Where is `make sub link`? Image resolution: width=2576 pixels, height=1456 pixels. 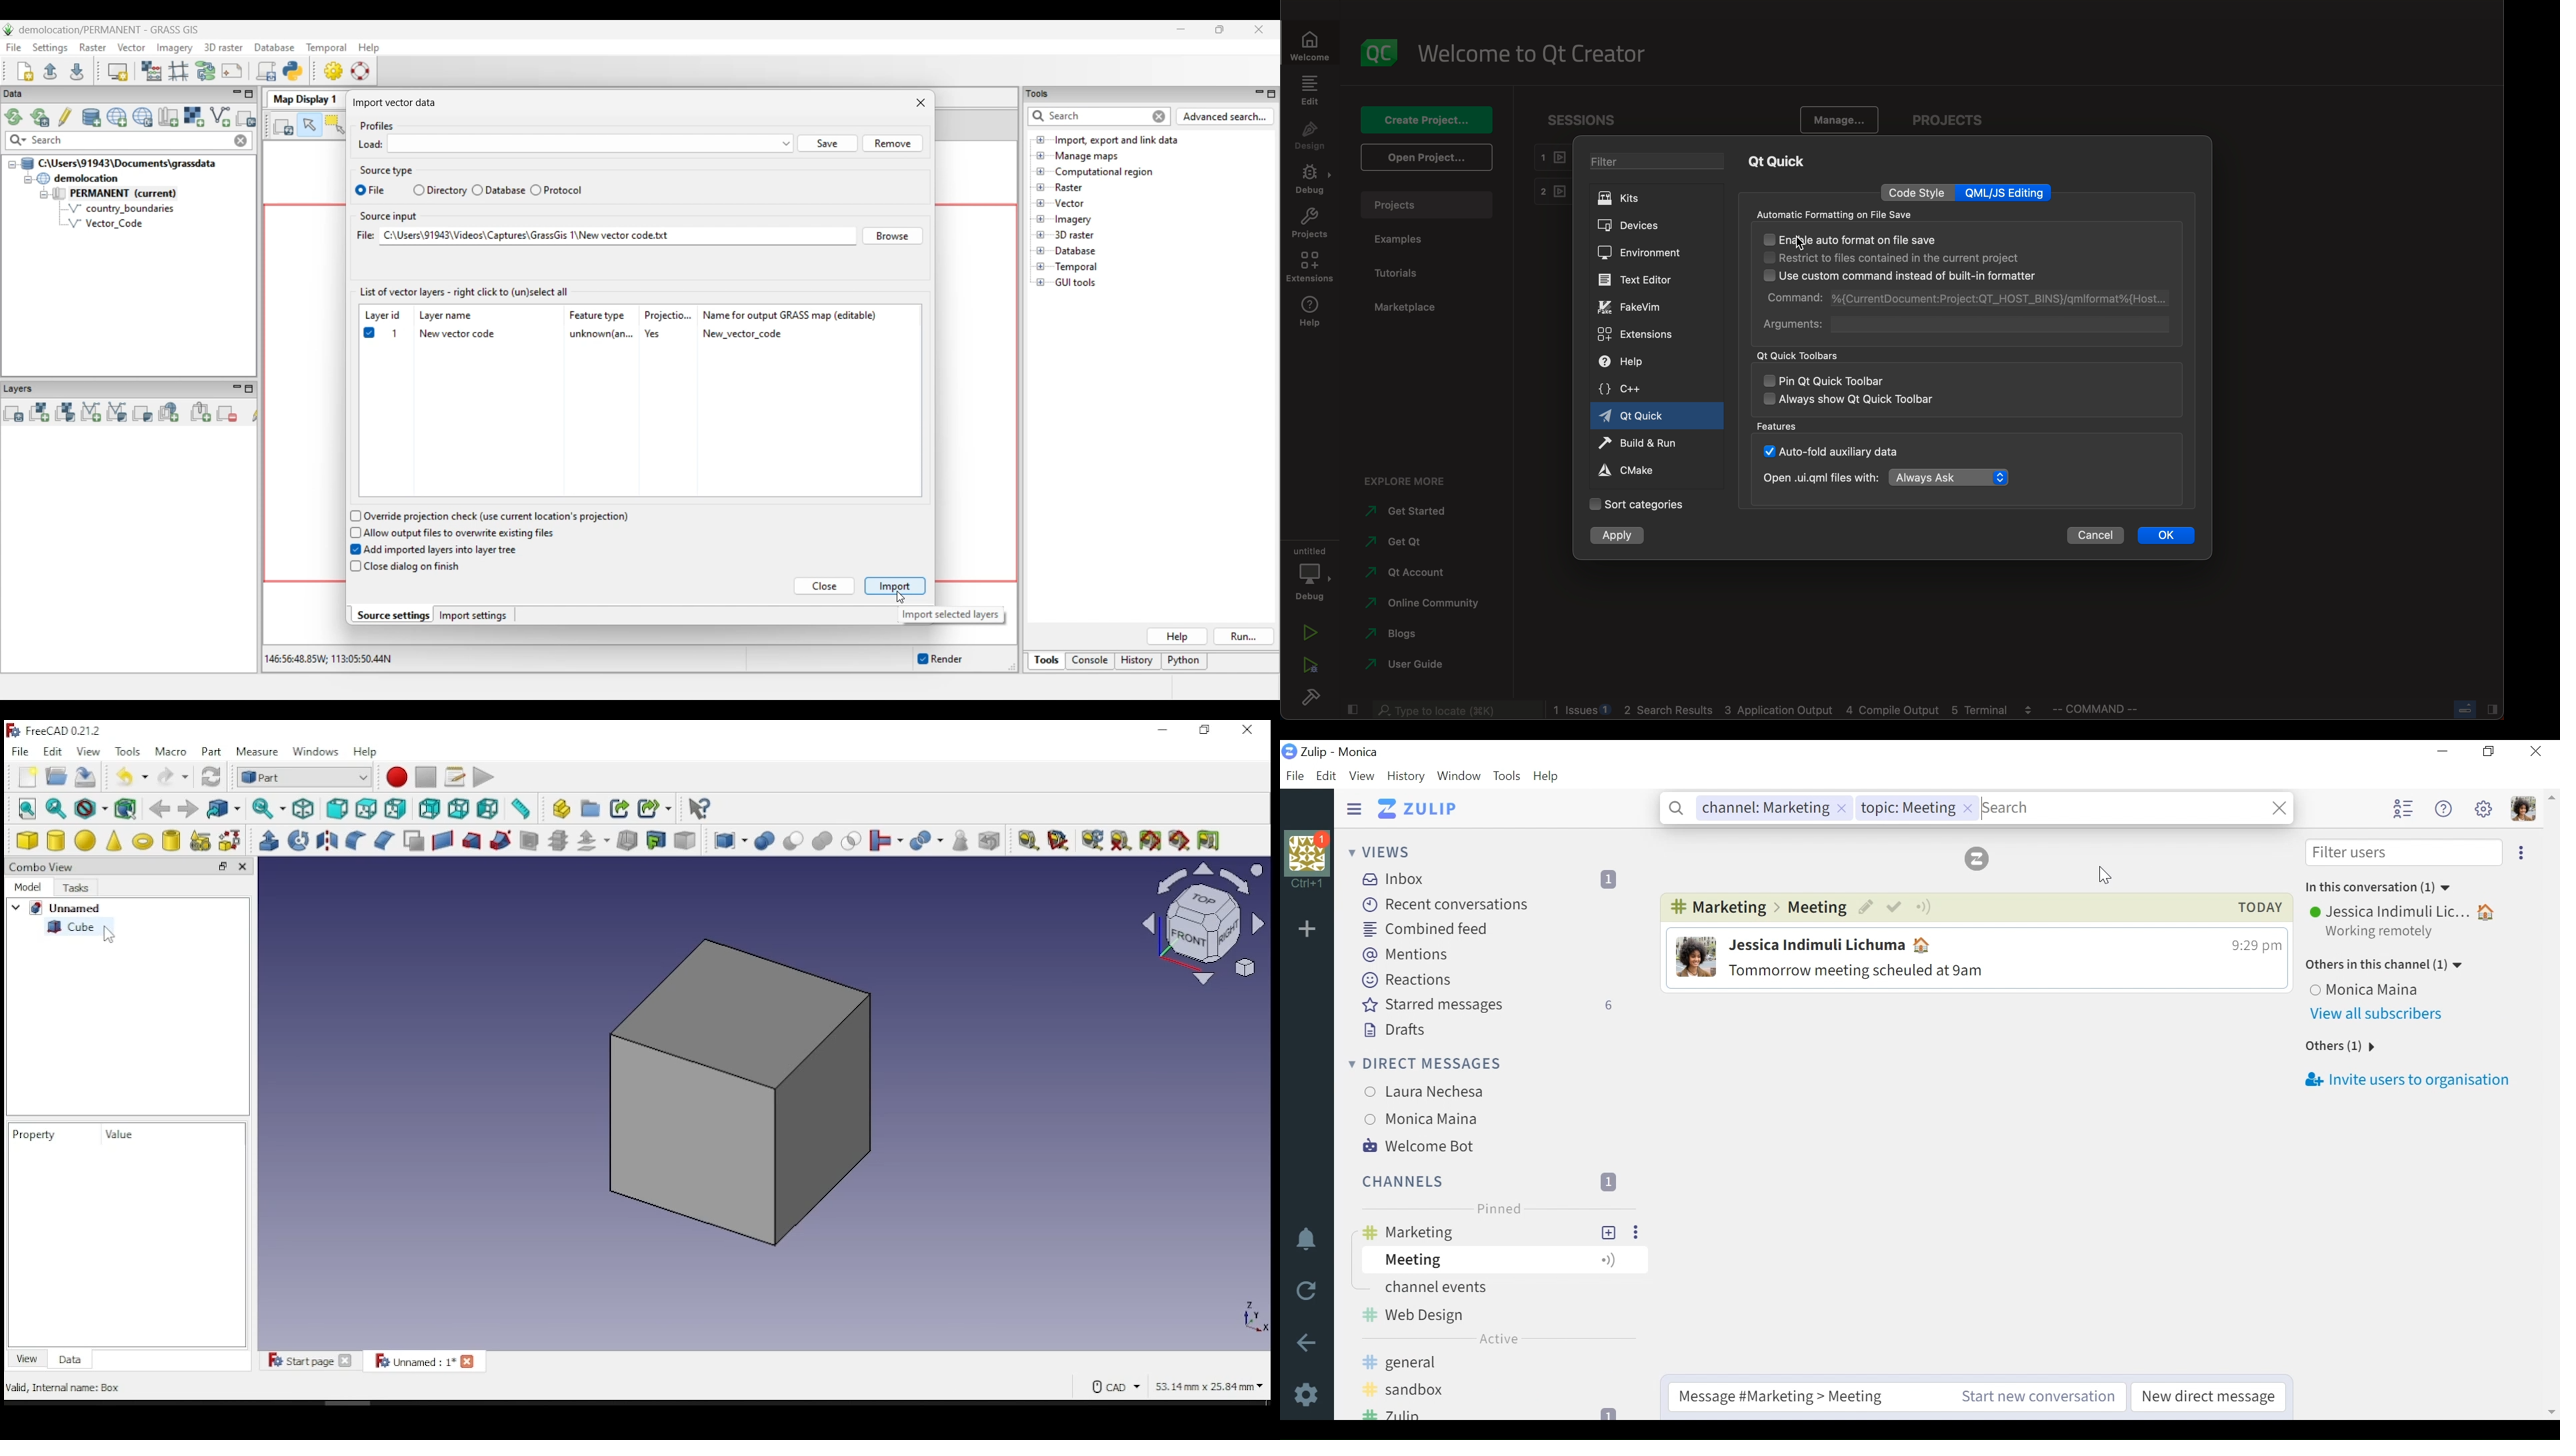
make sub link is located at coordinates (655, 809).